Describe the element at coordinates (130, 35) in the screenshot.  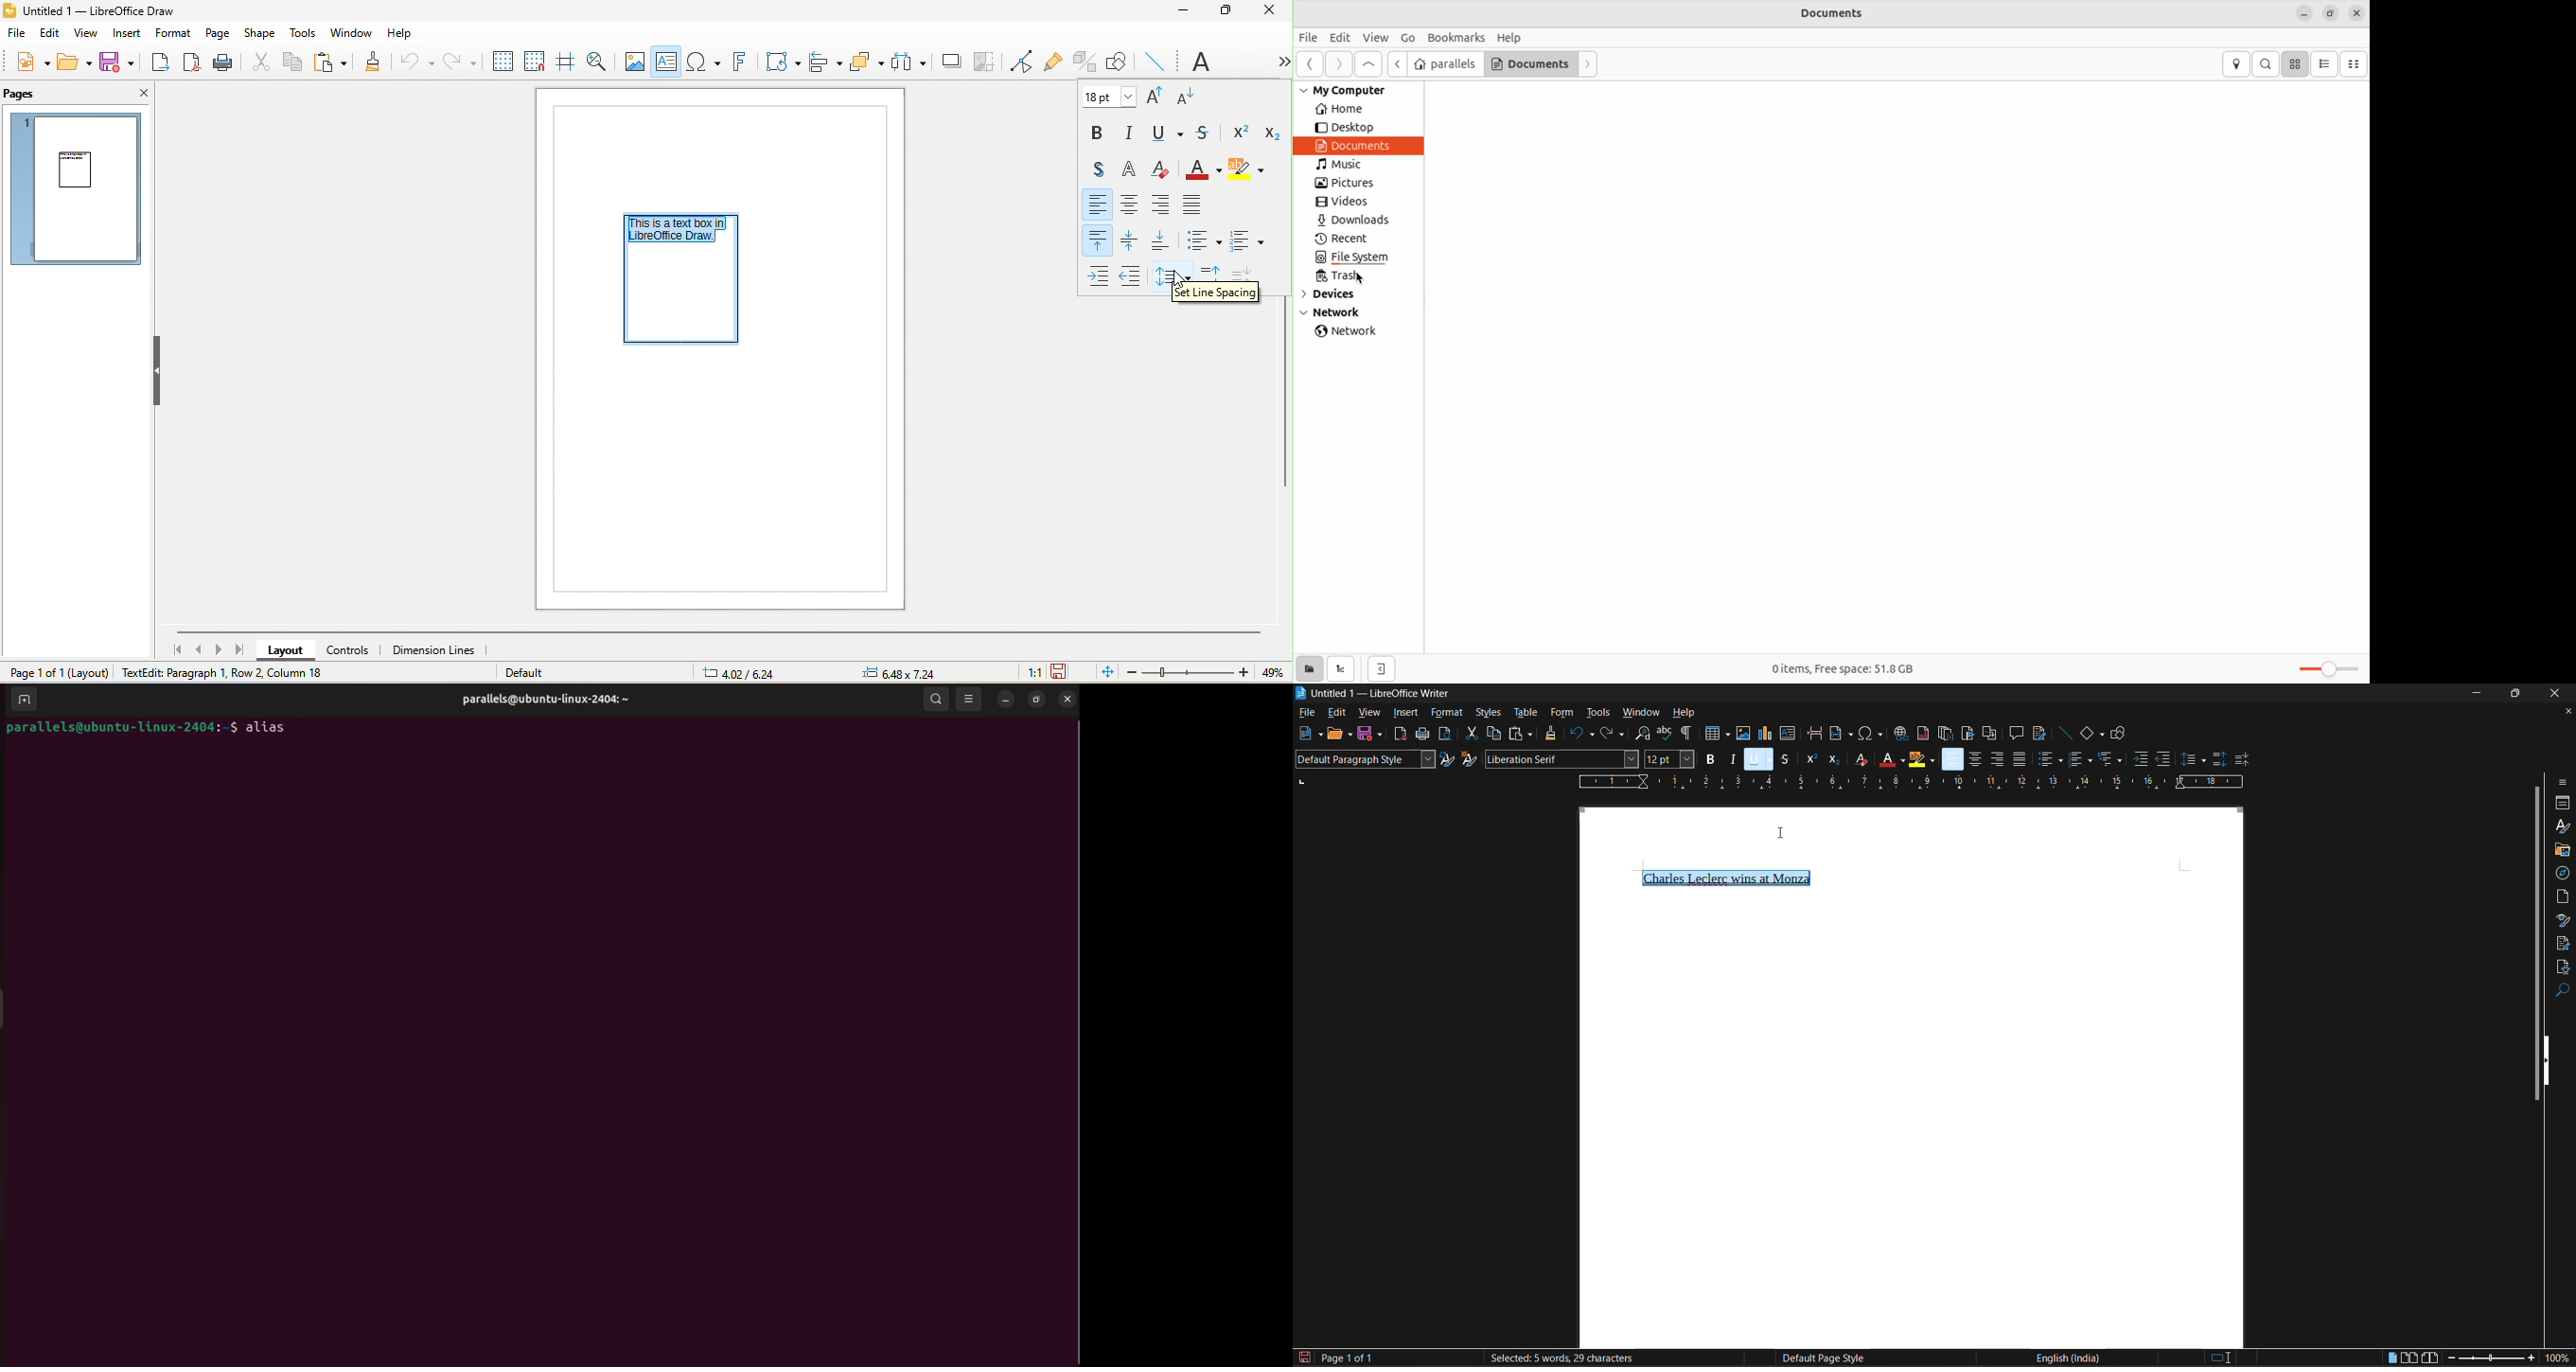
I see `insert` at that location.